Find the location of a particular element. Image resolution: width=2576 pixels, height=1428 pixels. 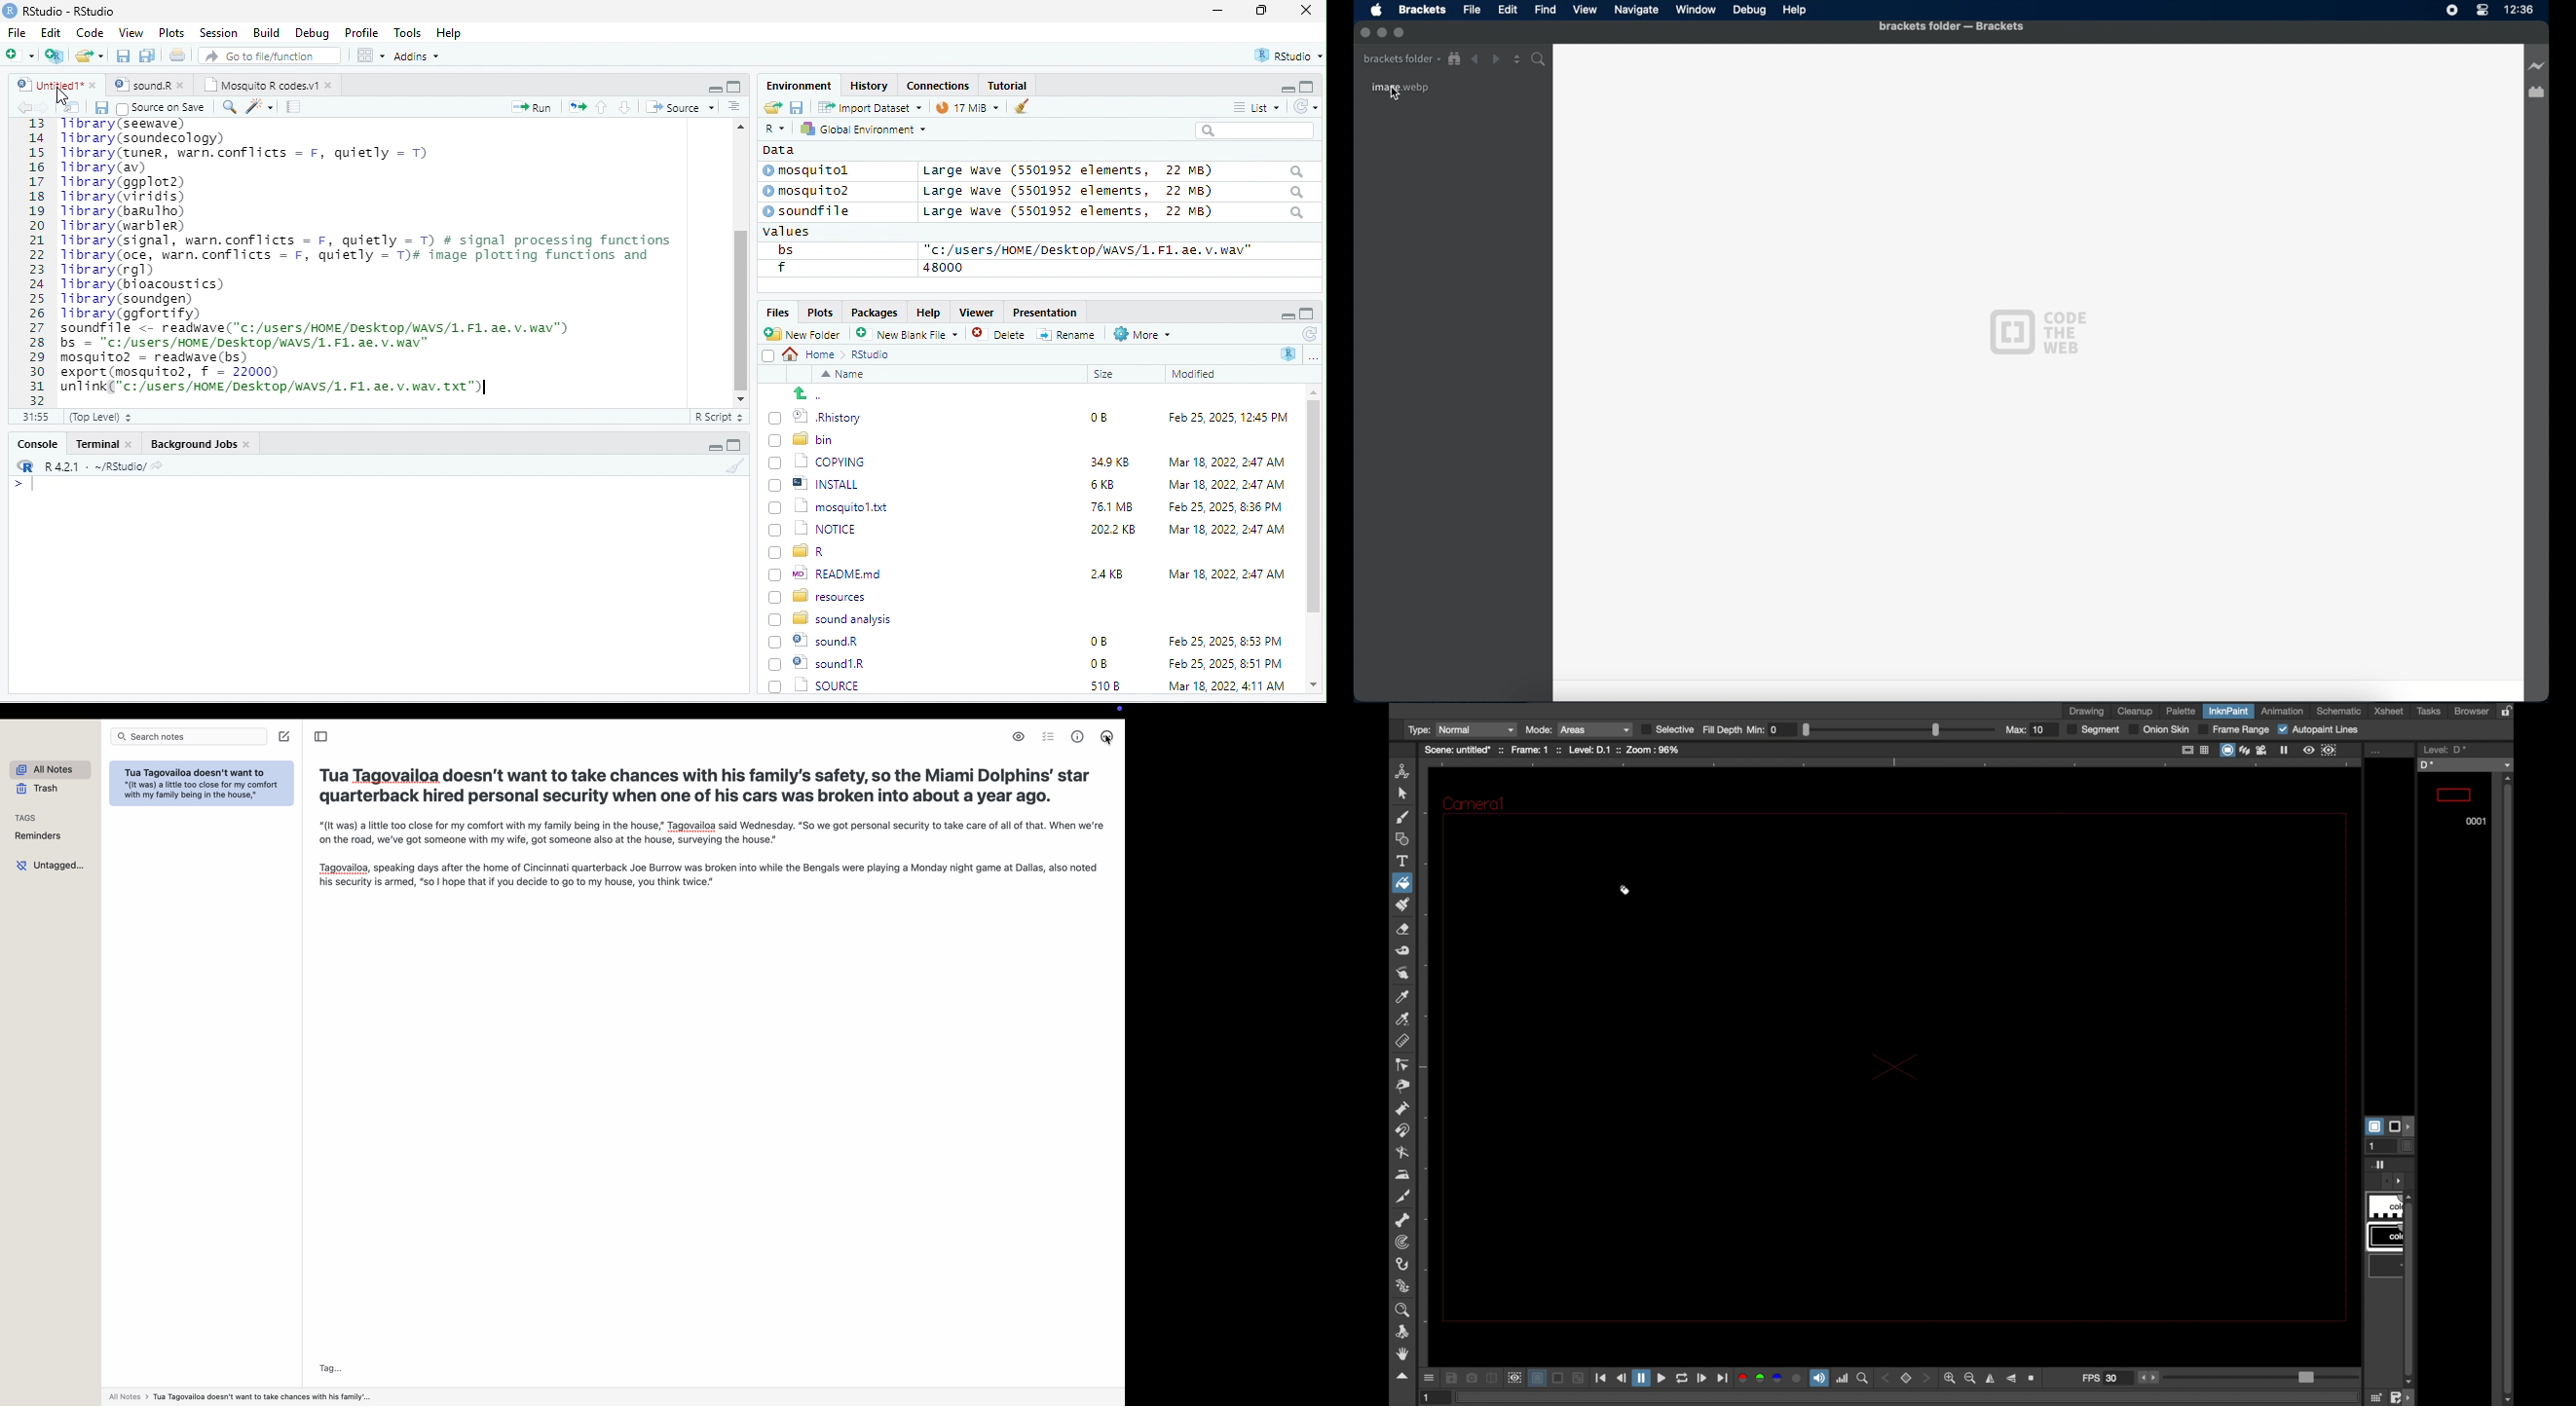

Adonns  is located at coordinates (417, 59).